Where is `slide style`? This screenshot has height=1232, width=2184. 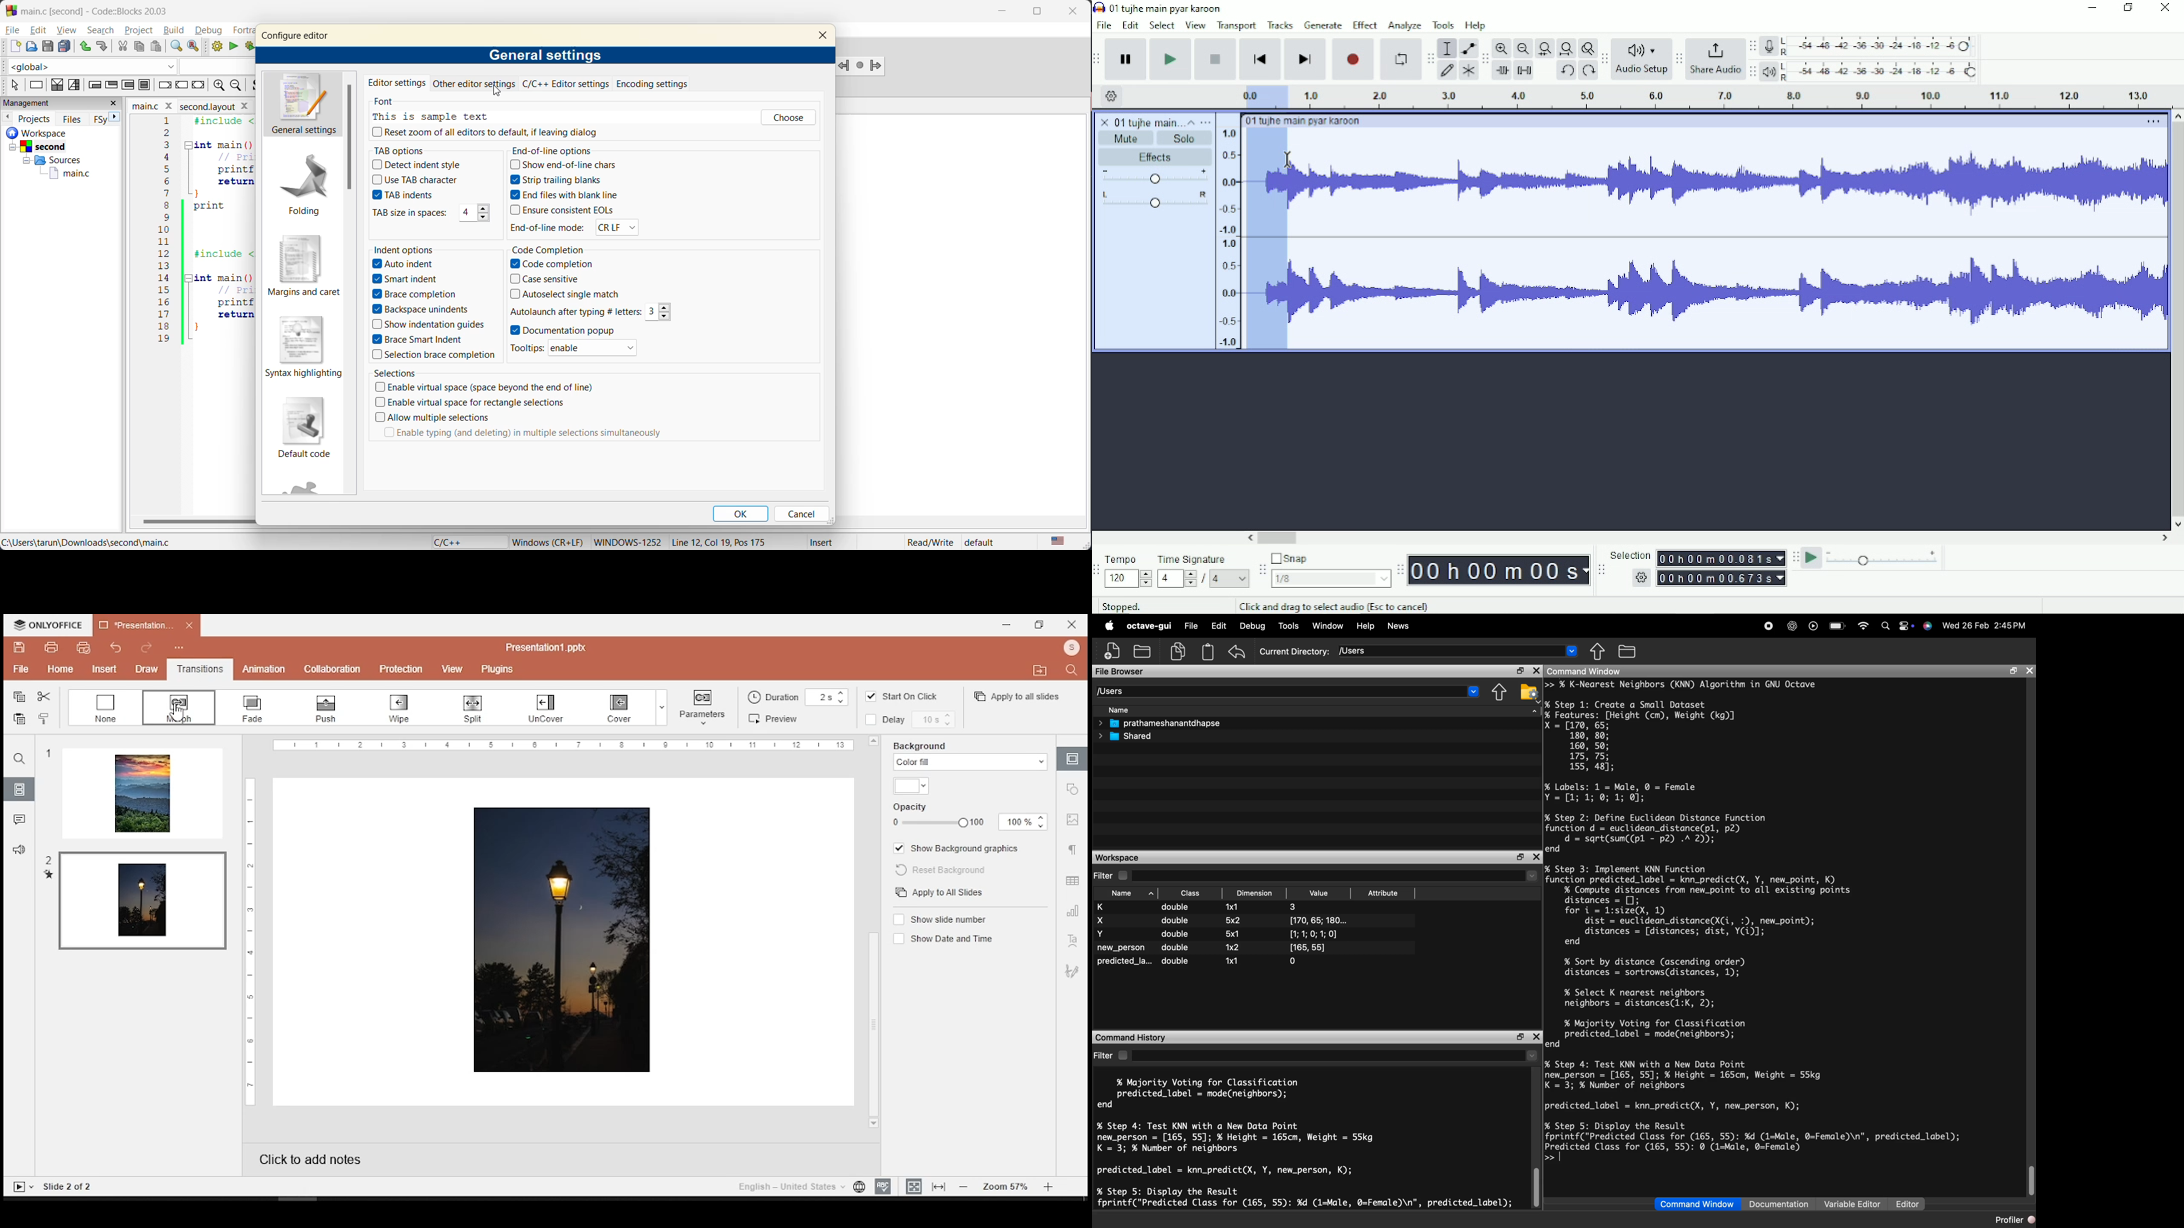
slide style is located at coordinates (1019, 698).